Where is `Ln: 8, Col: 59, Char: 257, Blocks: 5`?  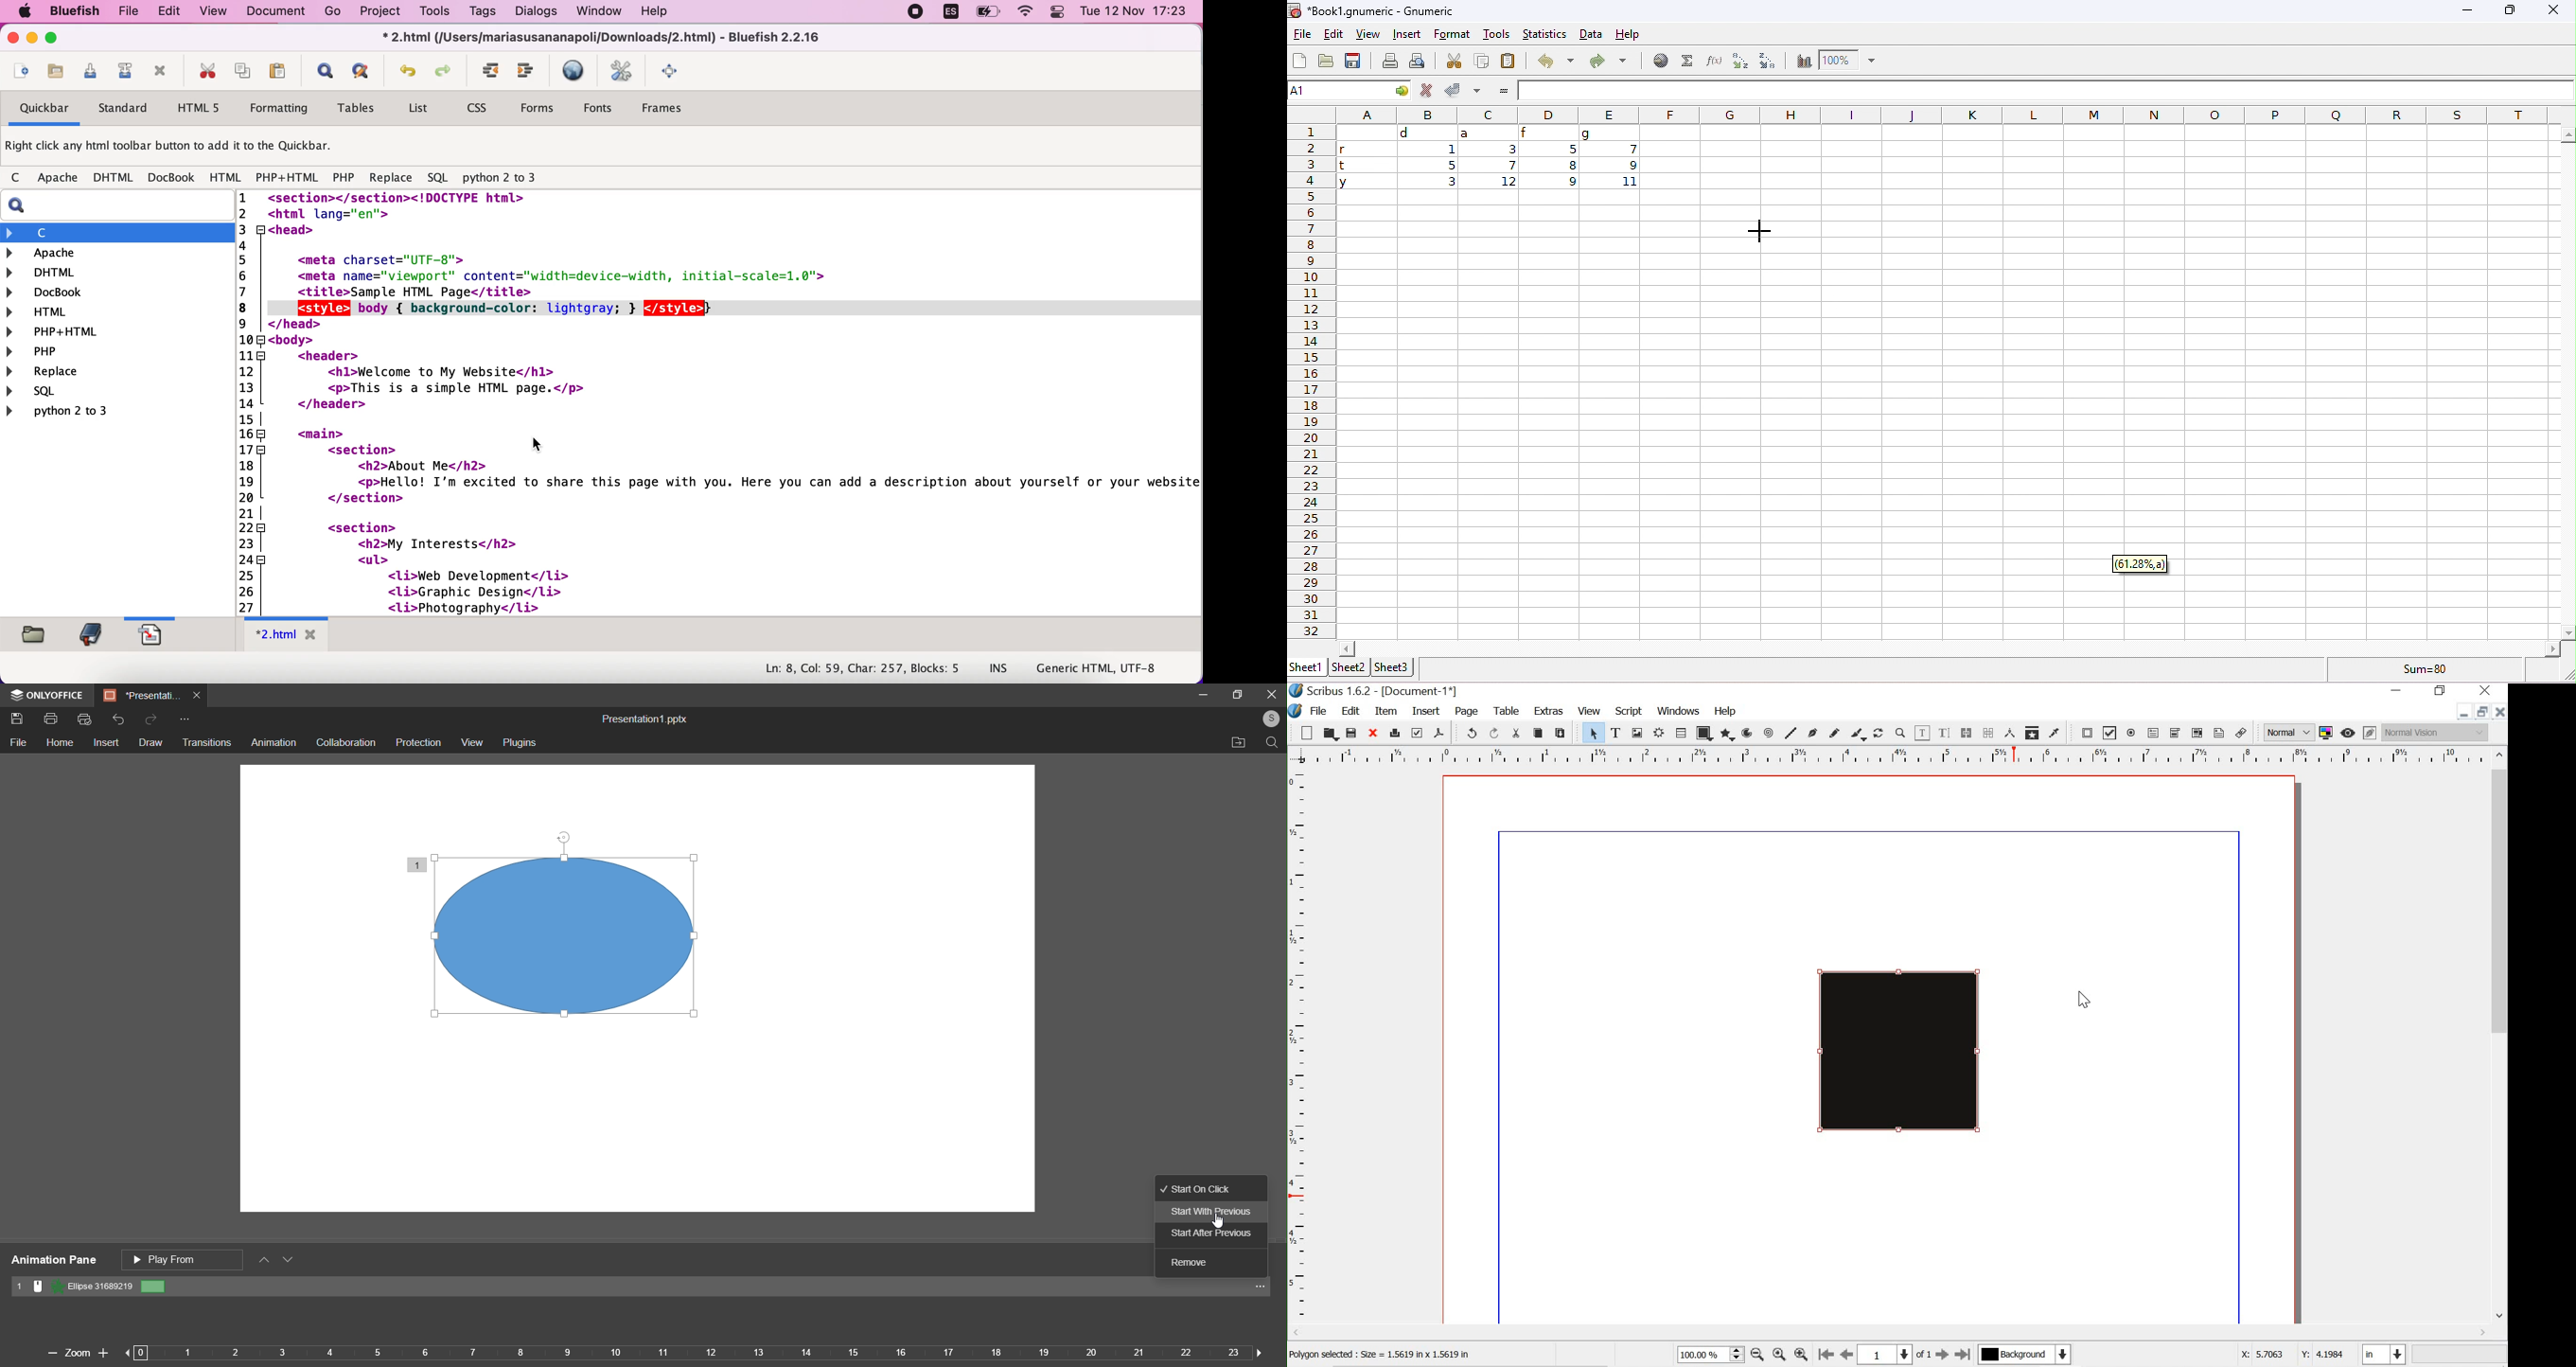
Ln: 8, Col: 59, Char: 257, Blocks: 5 is located at coordinates (861, 667).